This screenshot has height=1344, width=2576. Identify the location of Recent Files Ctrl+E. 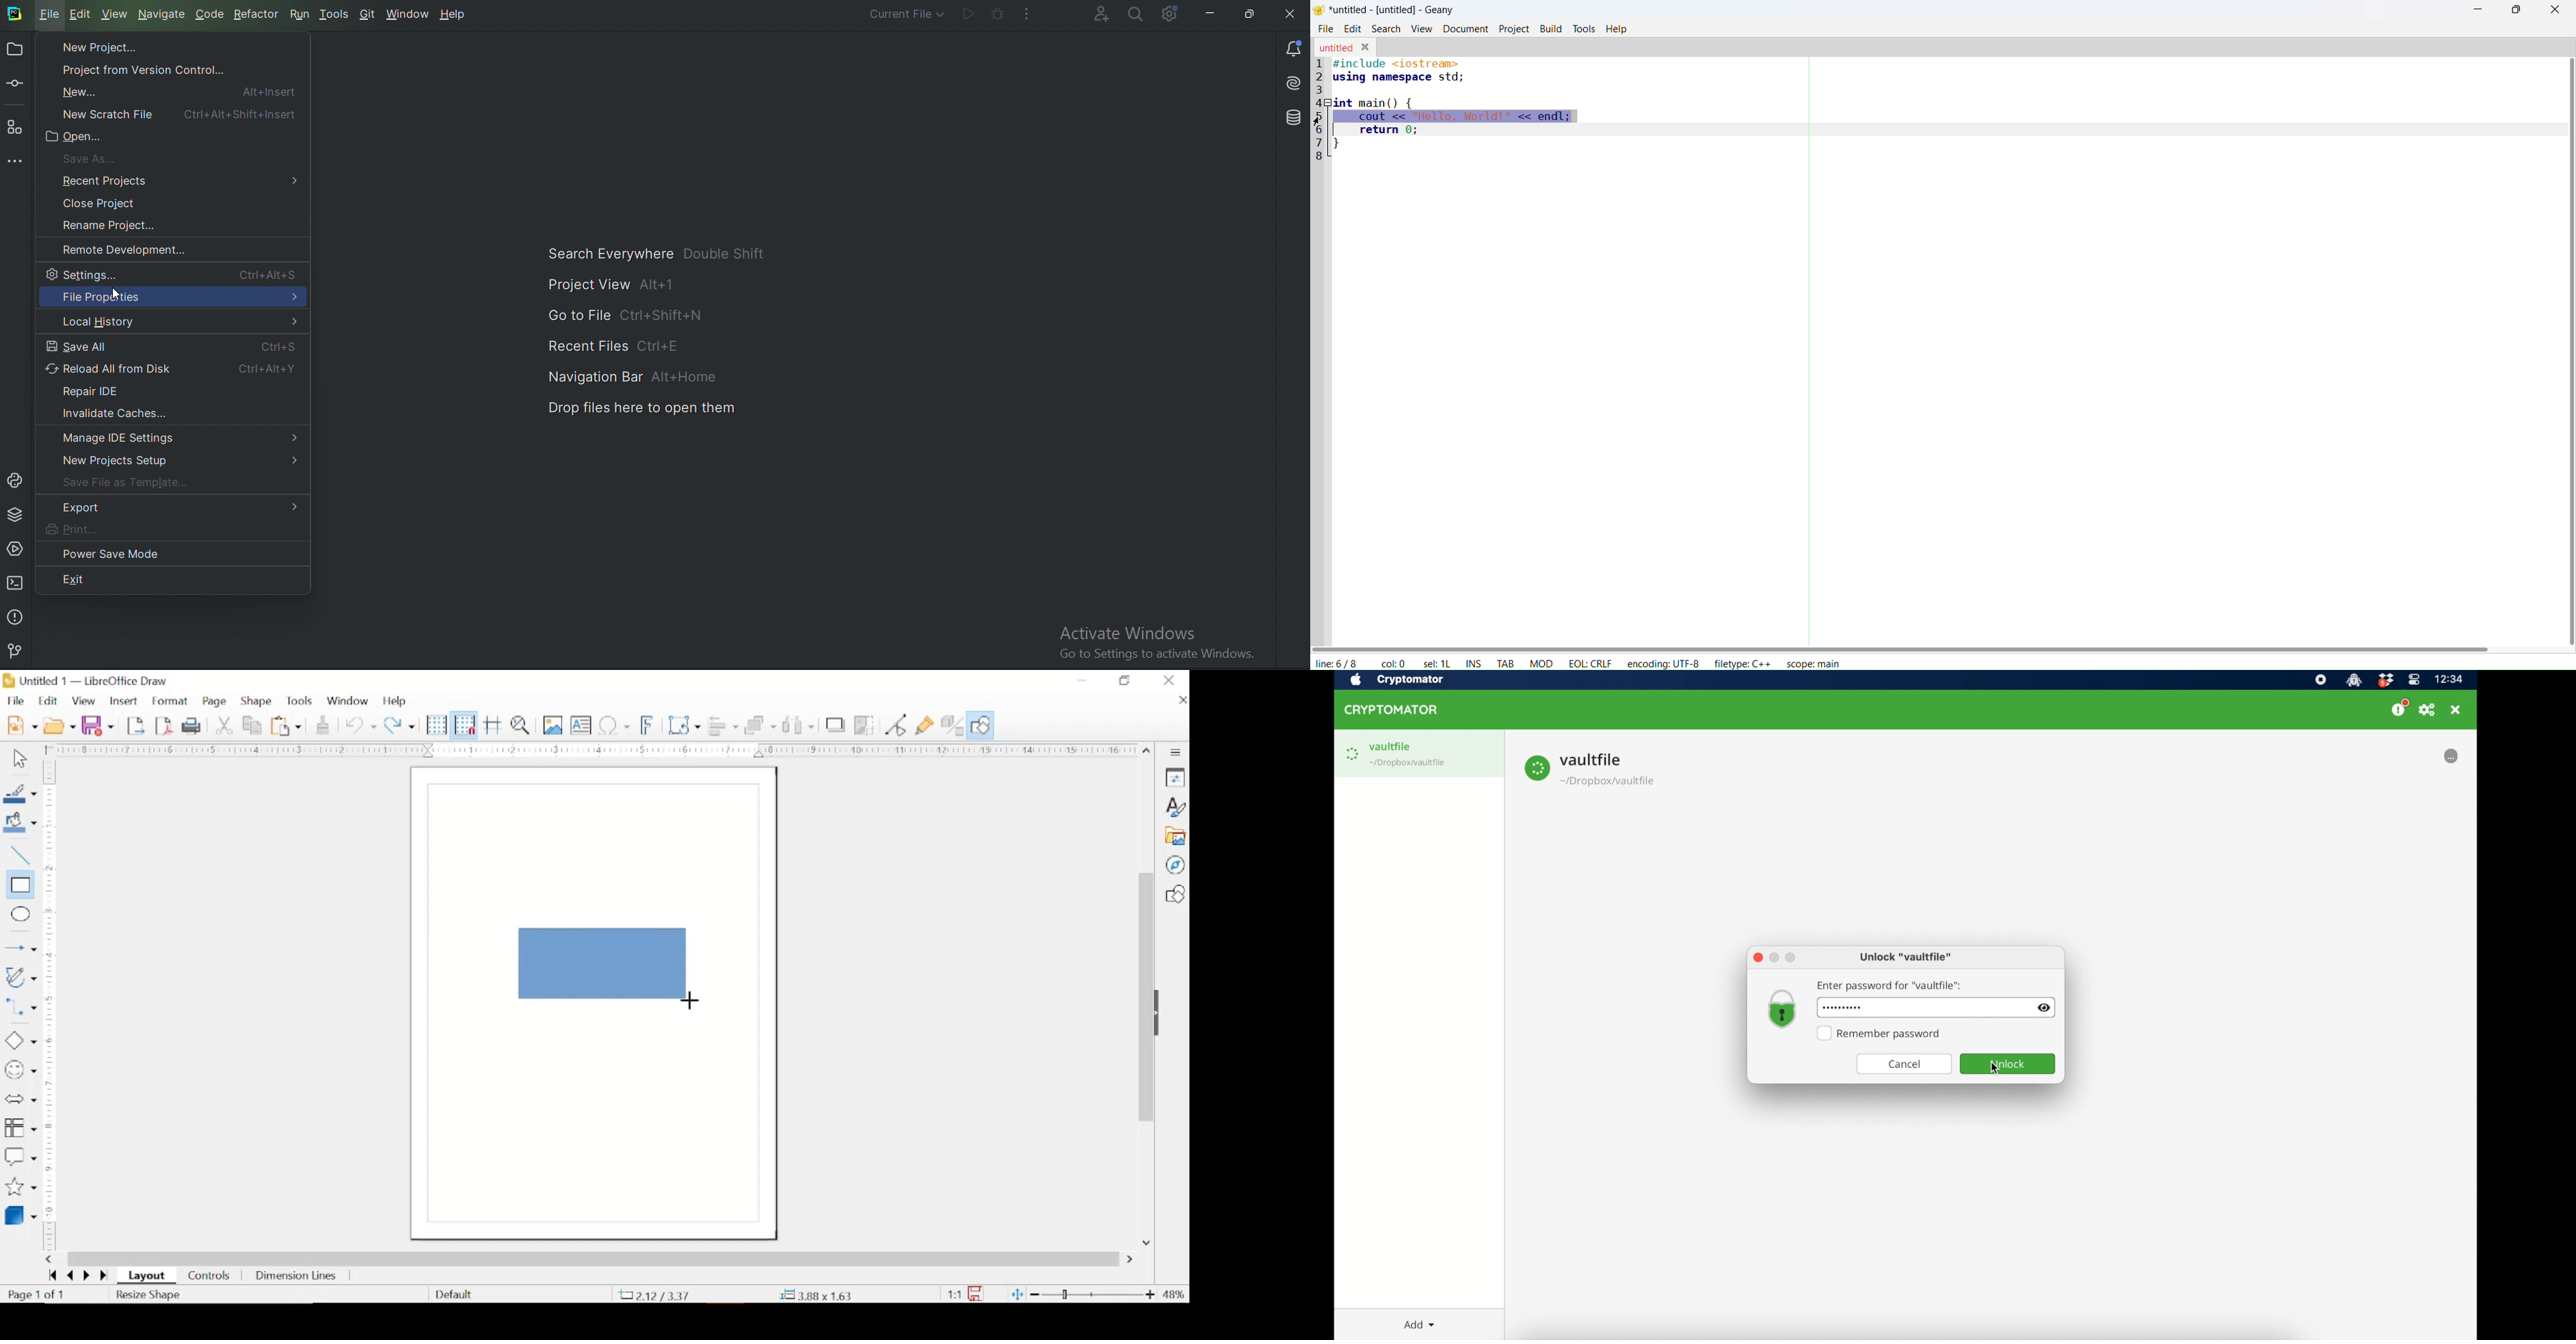
(620, 345).